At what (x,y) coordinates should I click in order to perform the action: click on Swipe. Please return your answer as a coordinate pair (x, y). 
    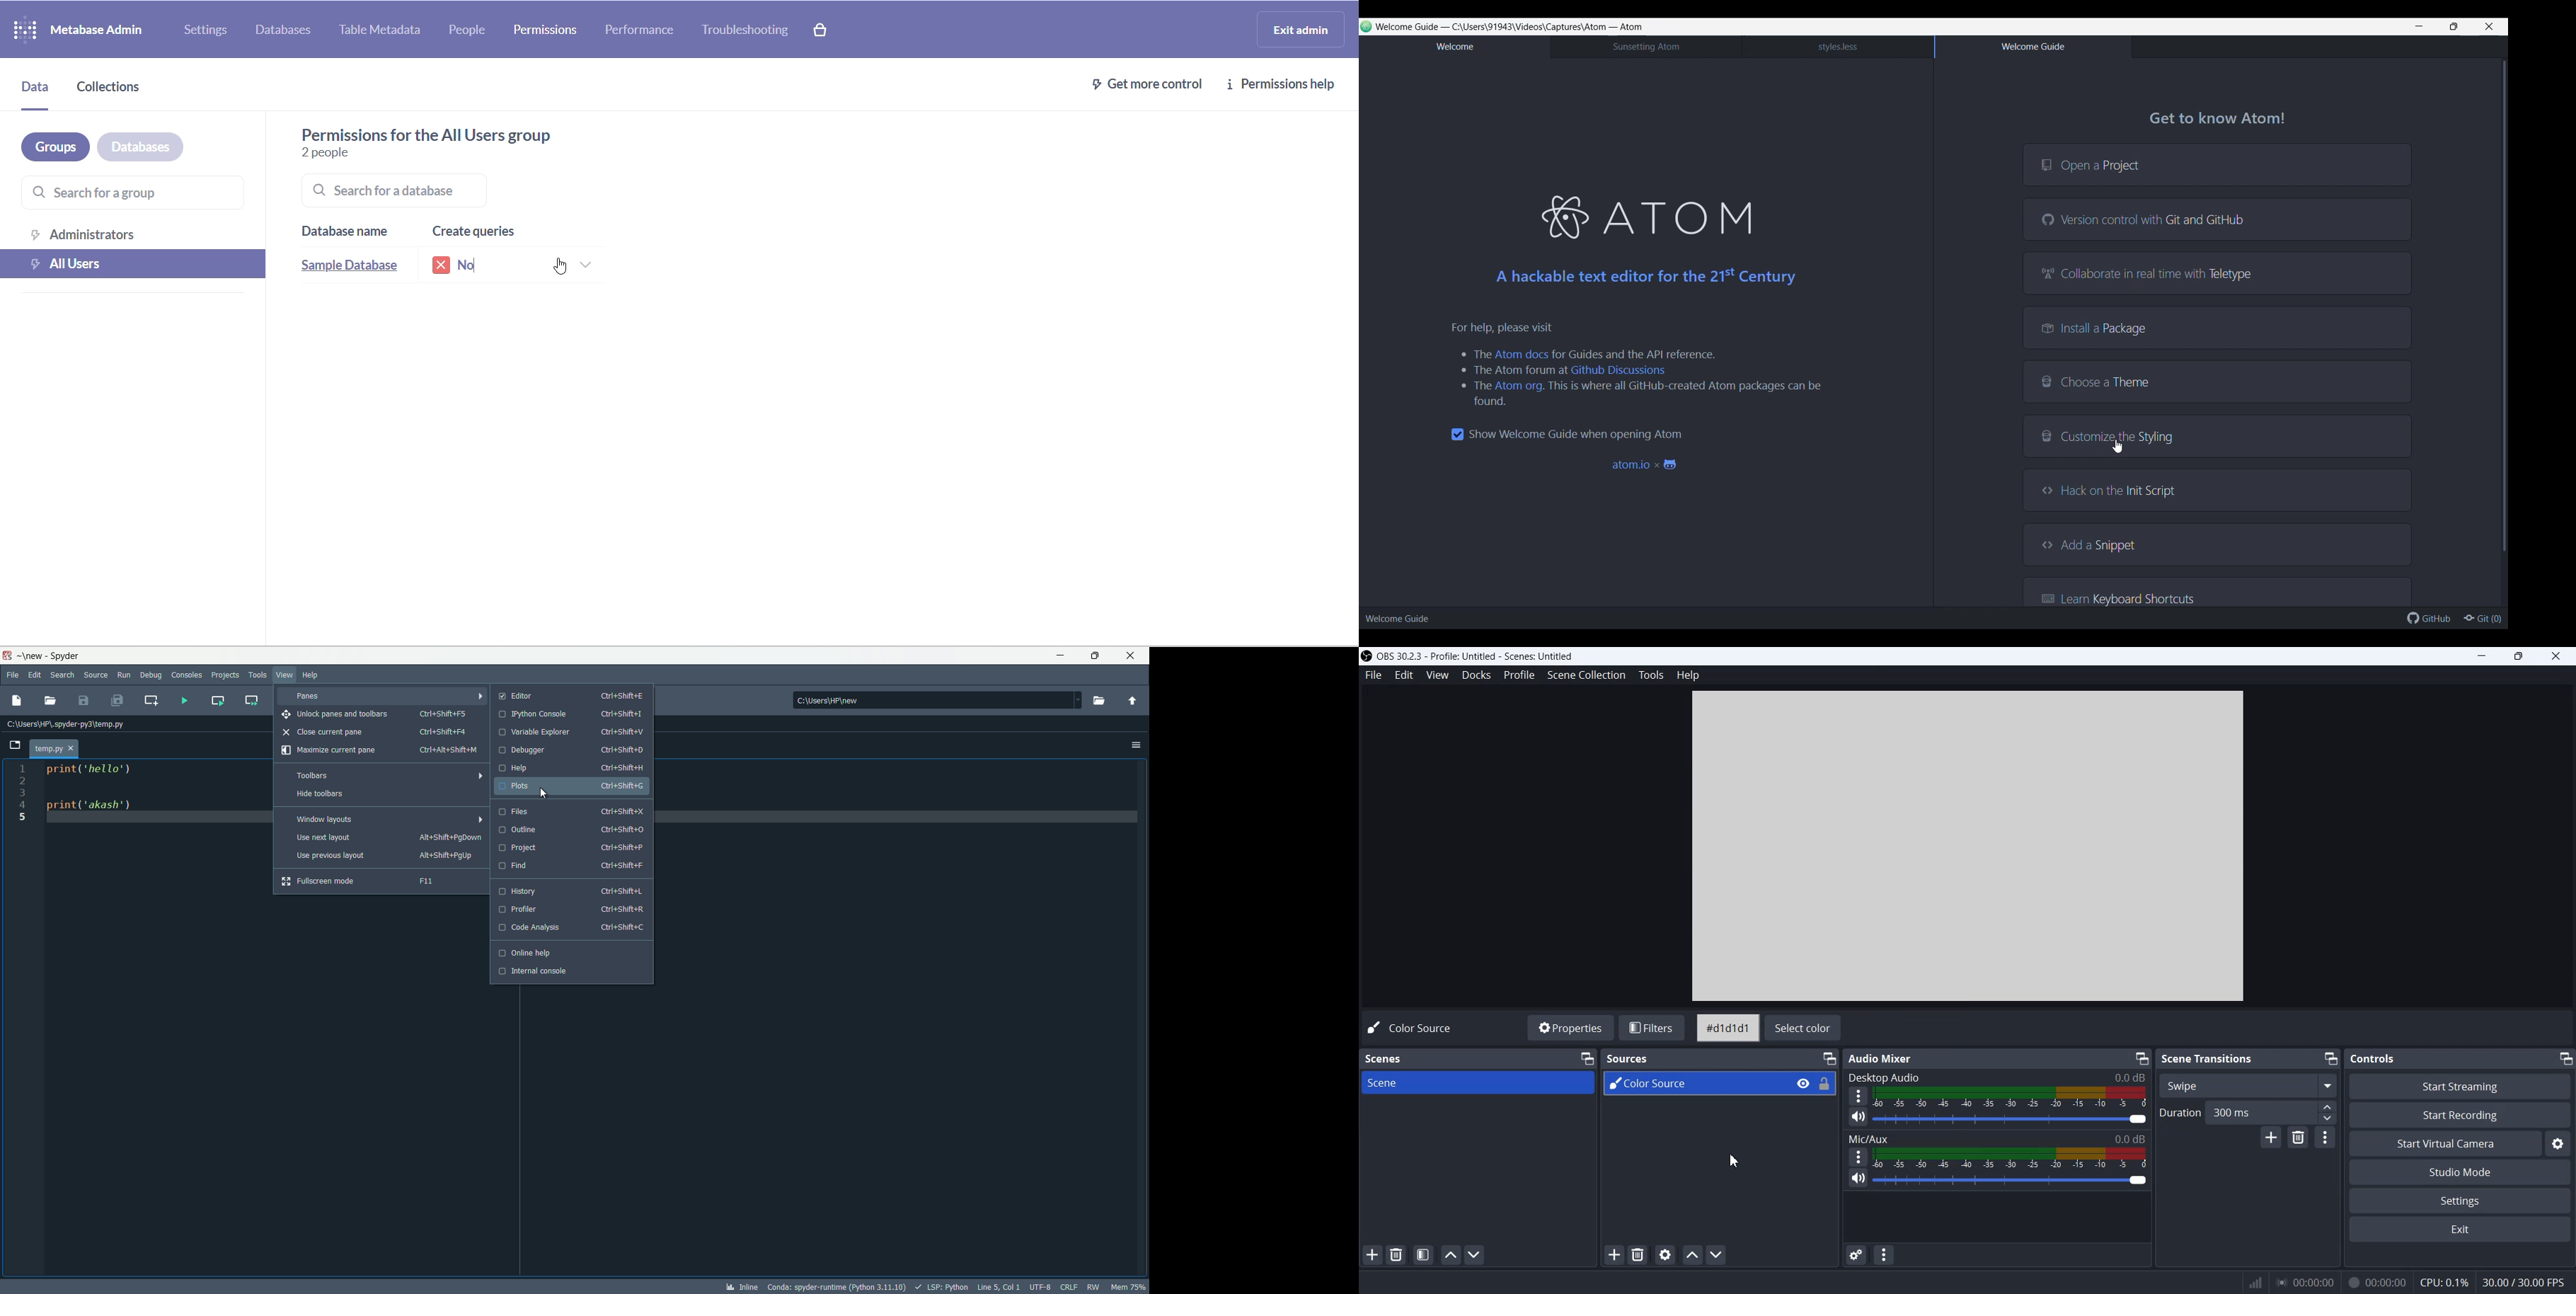
    Looking at the image, I should click on (2248, 1085).